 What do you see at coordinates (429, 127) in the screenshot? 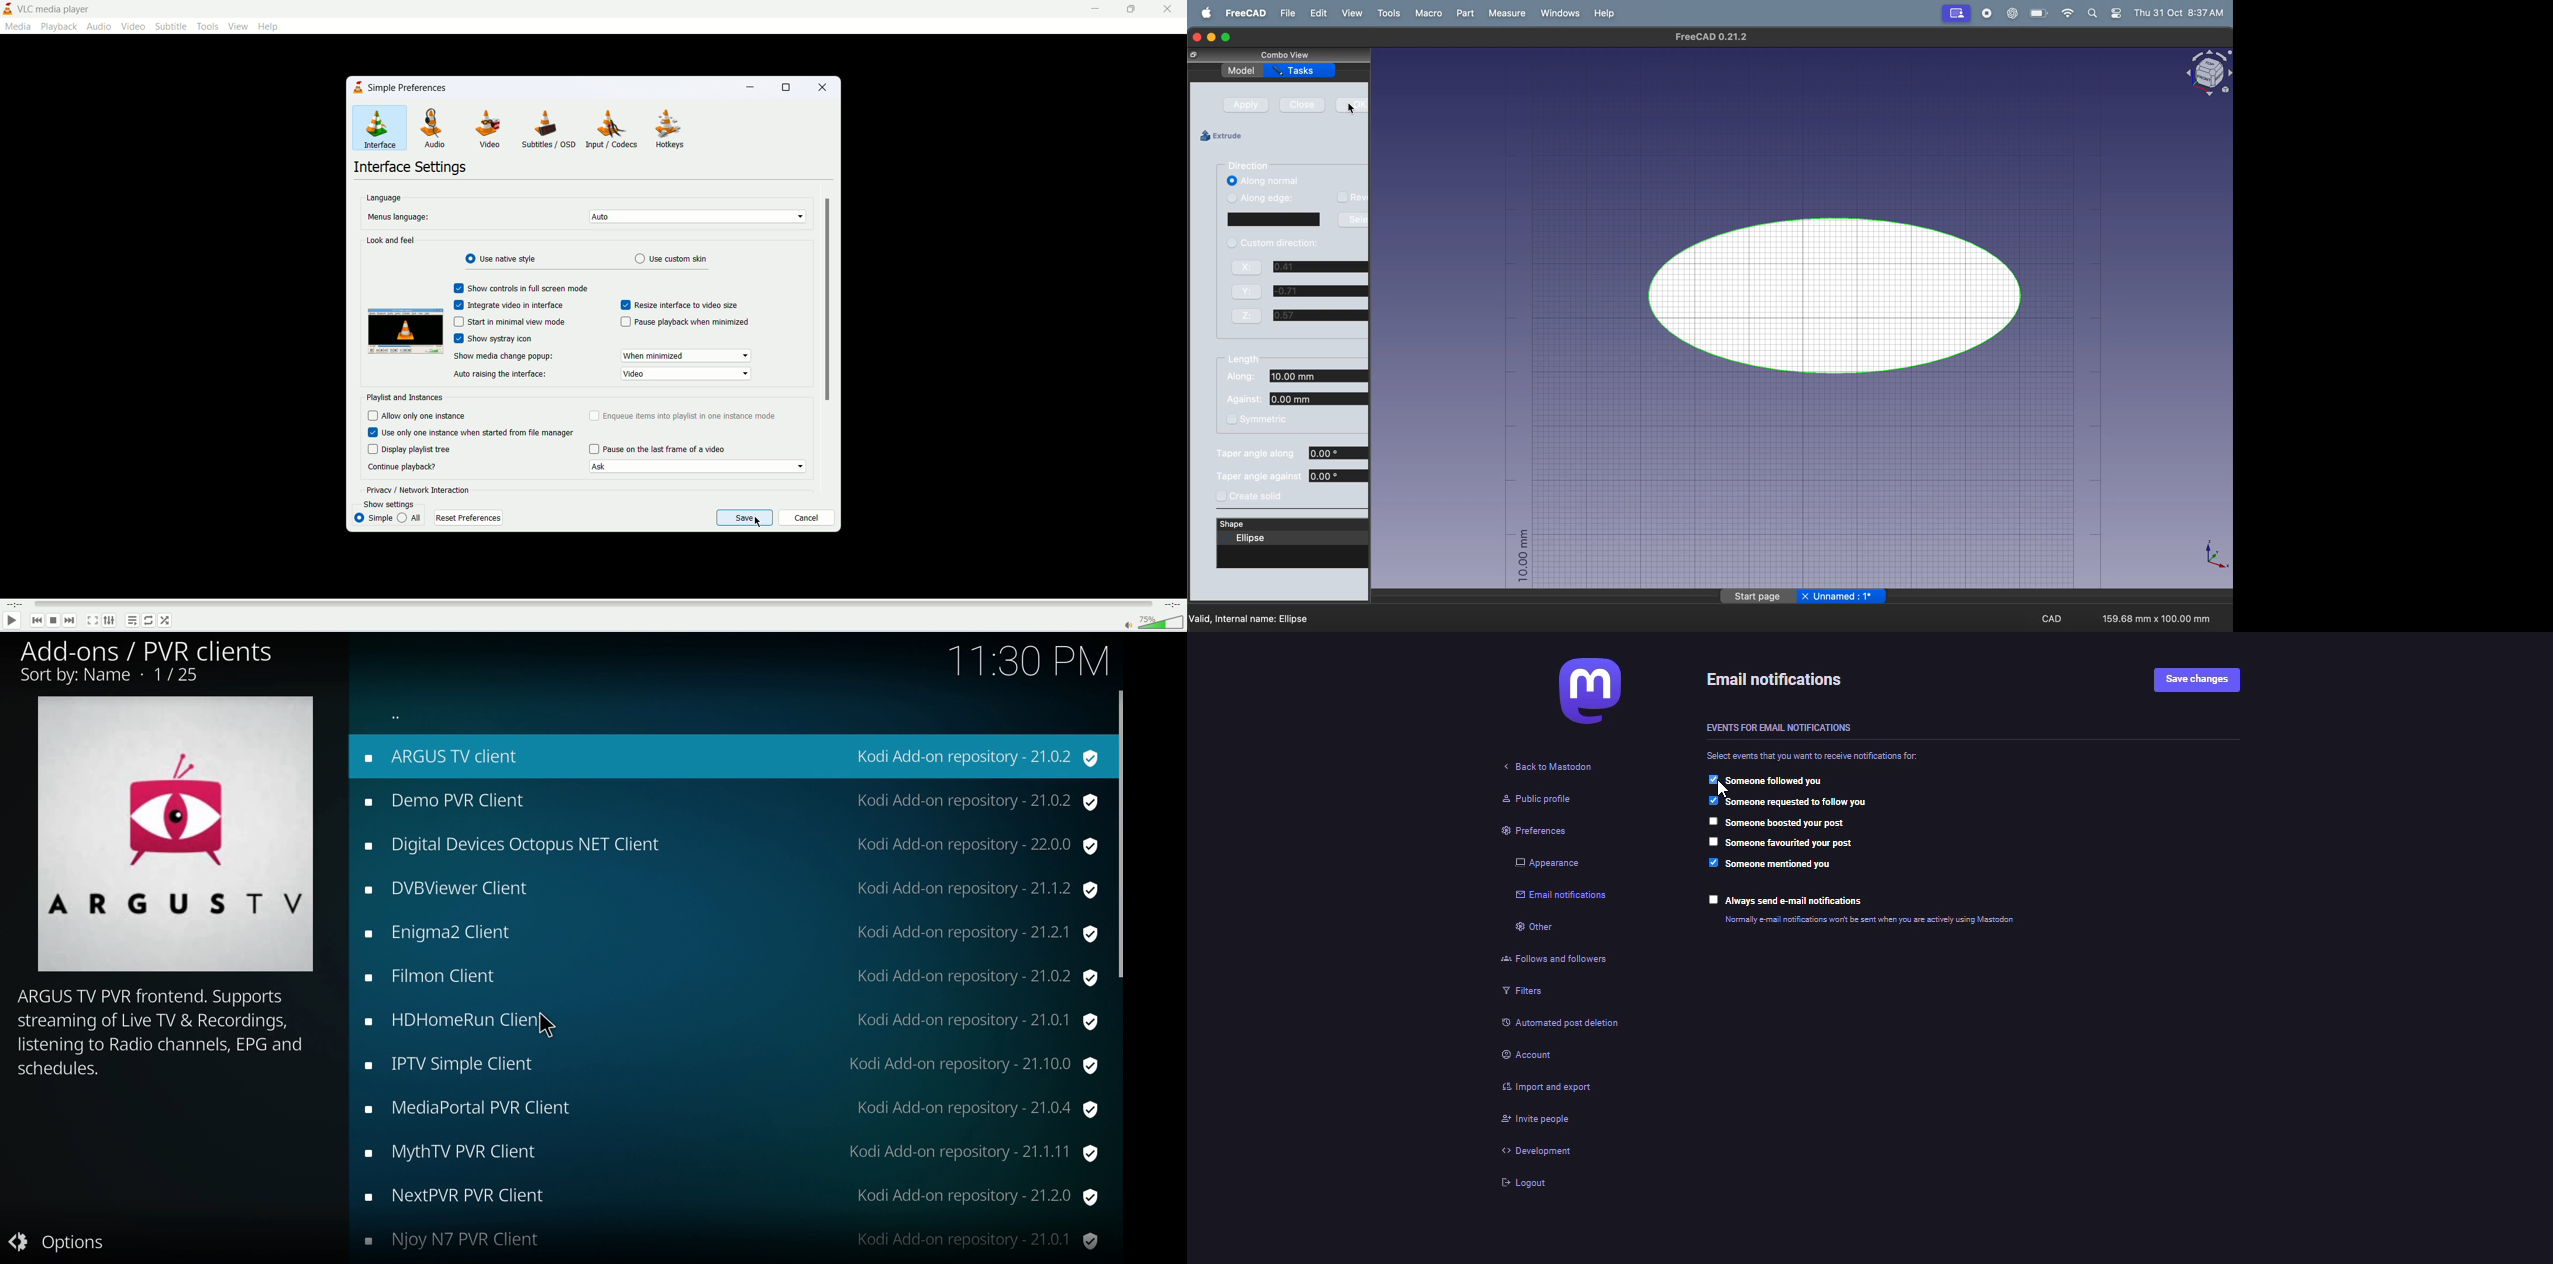
I see `audio` at bounding box center [429, 127].